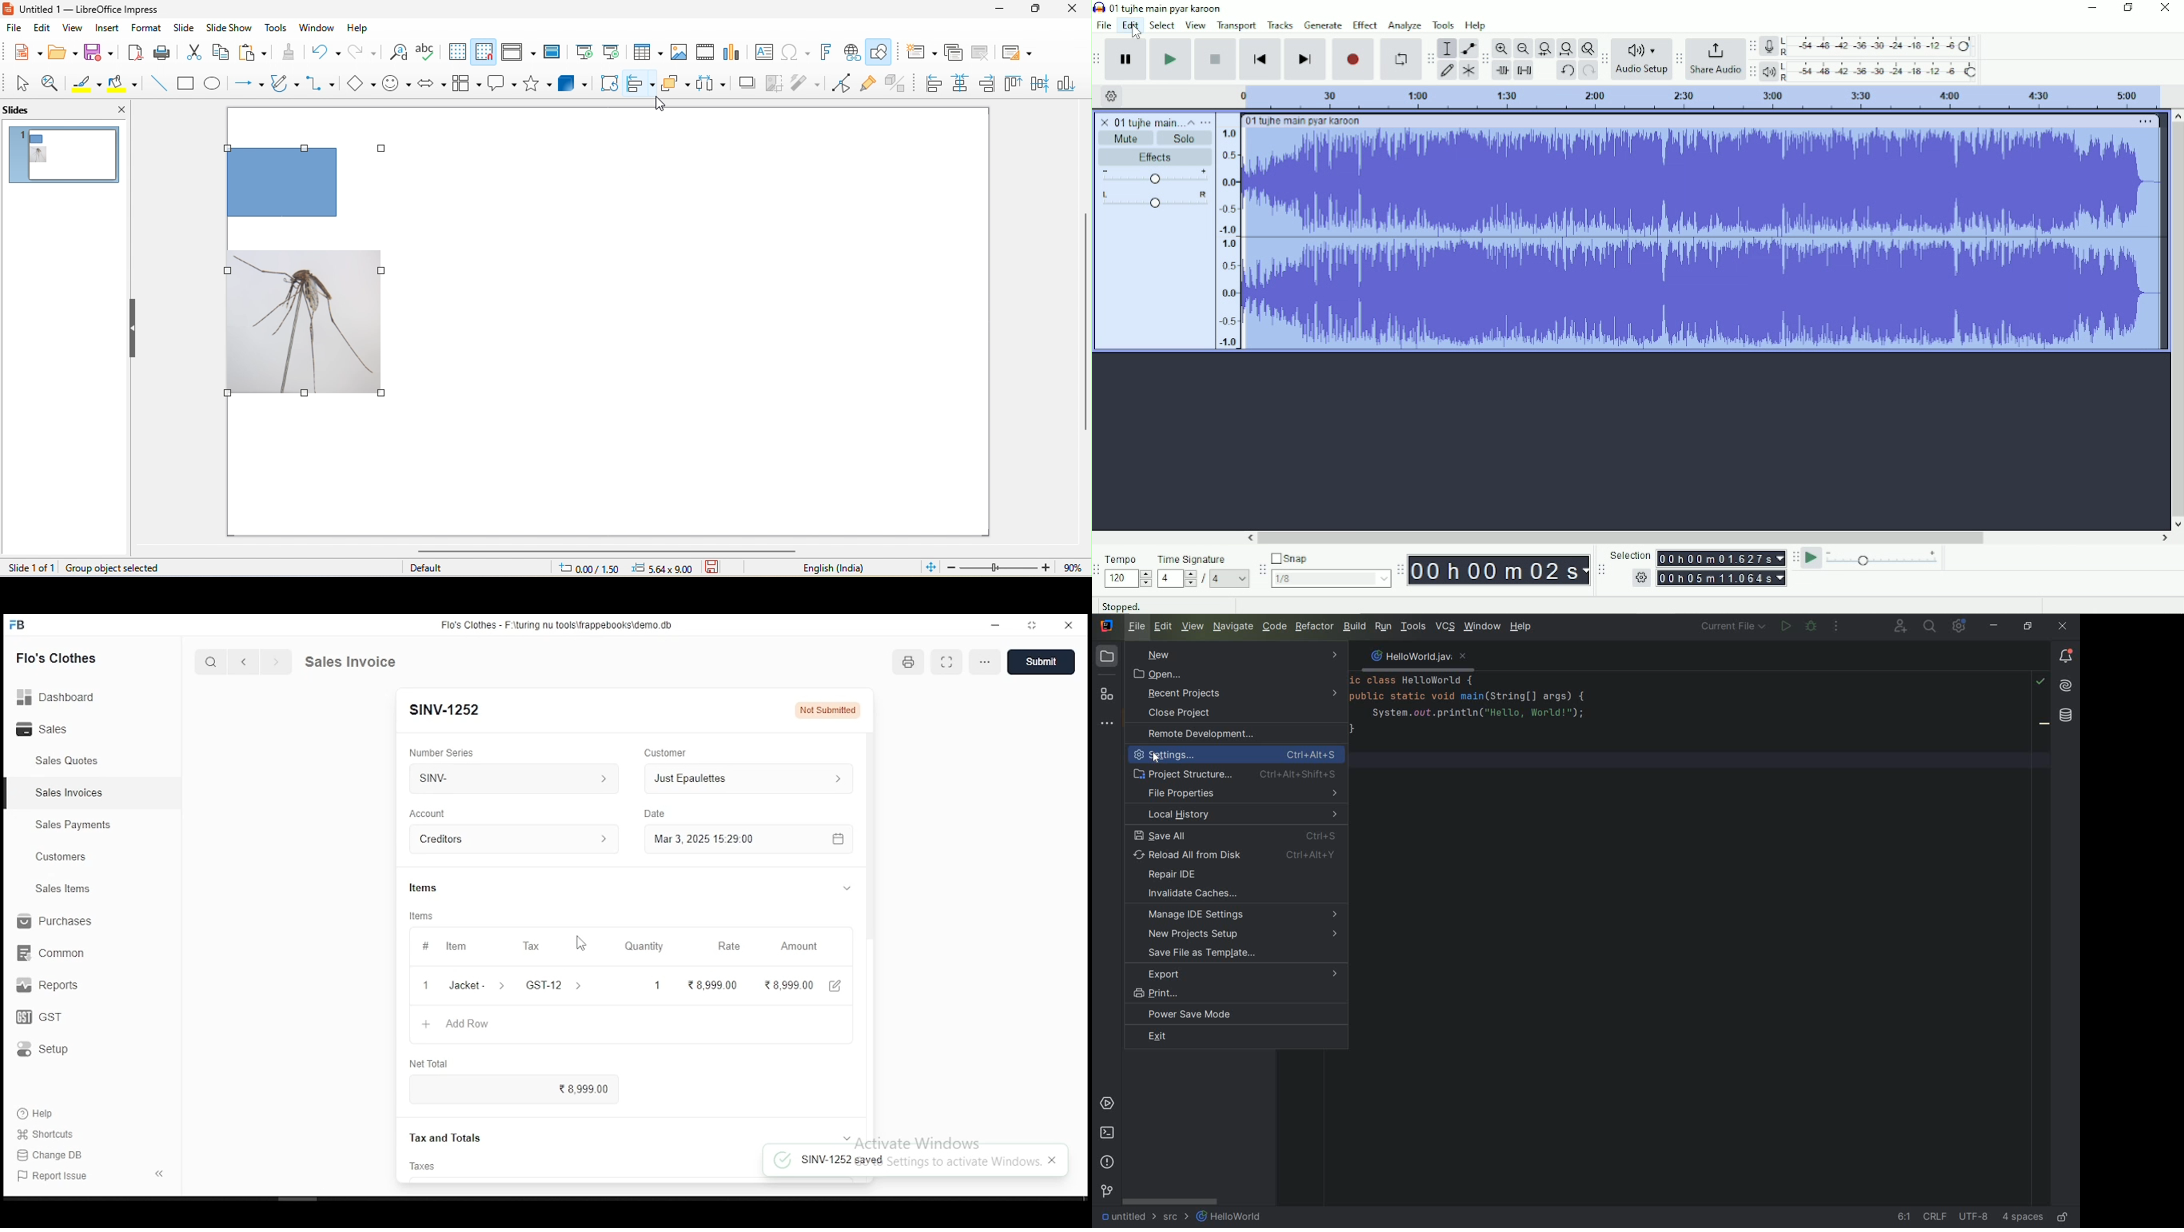 The height and width of the screenshot is (1232, 2184). What do you see at coordinates (215, 85) in the screenshot?
I see `ellipse` at bounding box center [215, 85].